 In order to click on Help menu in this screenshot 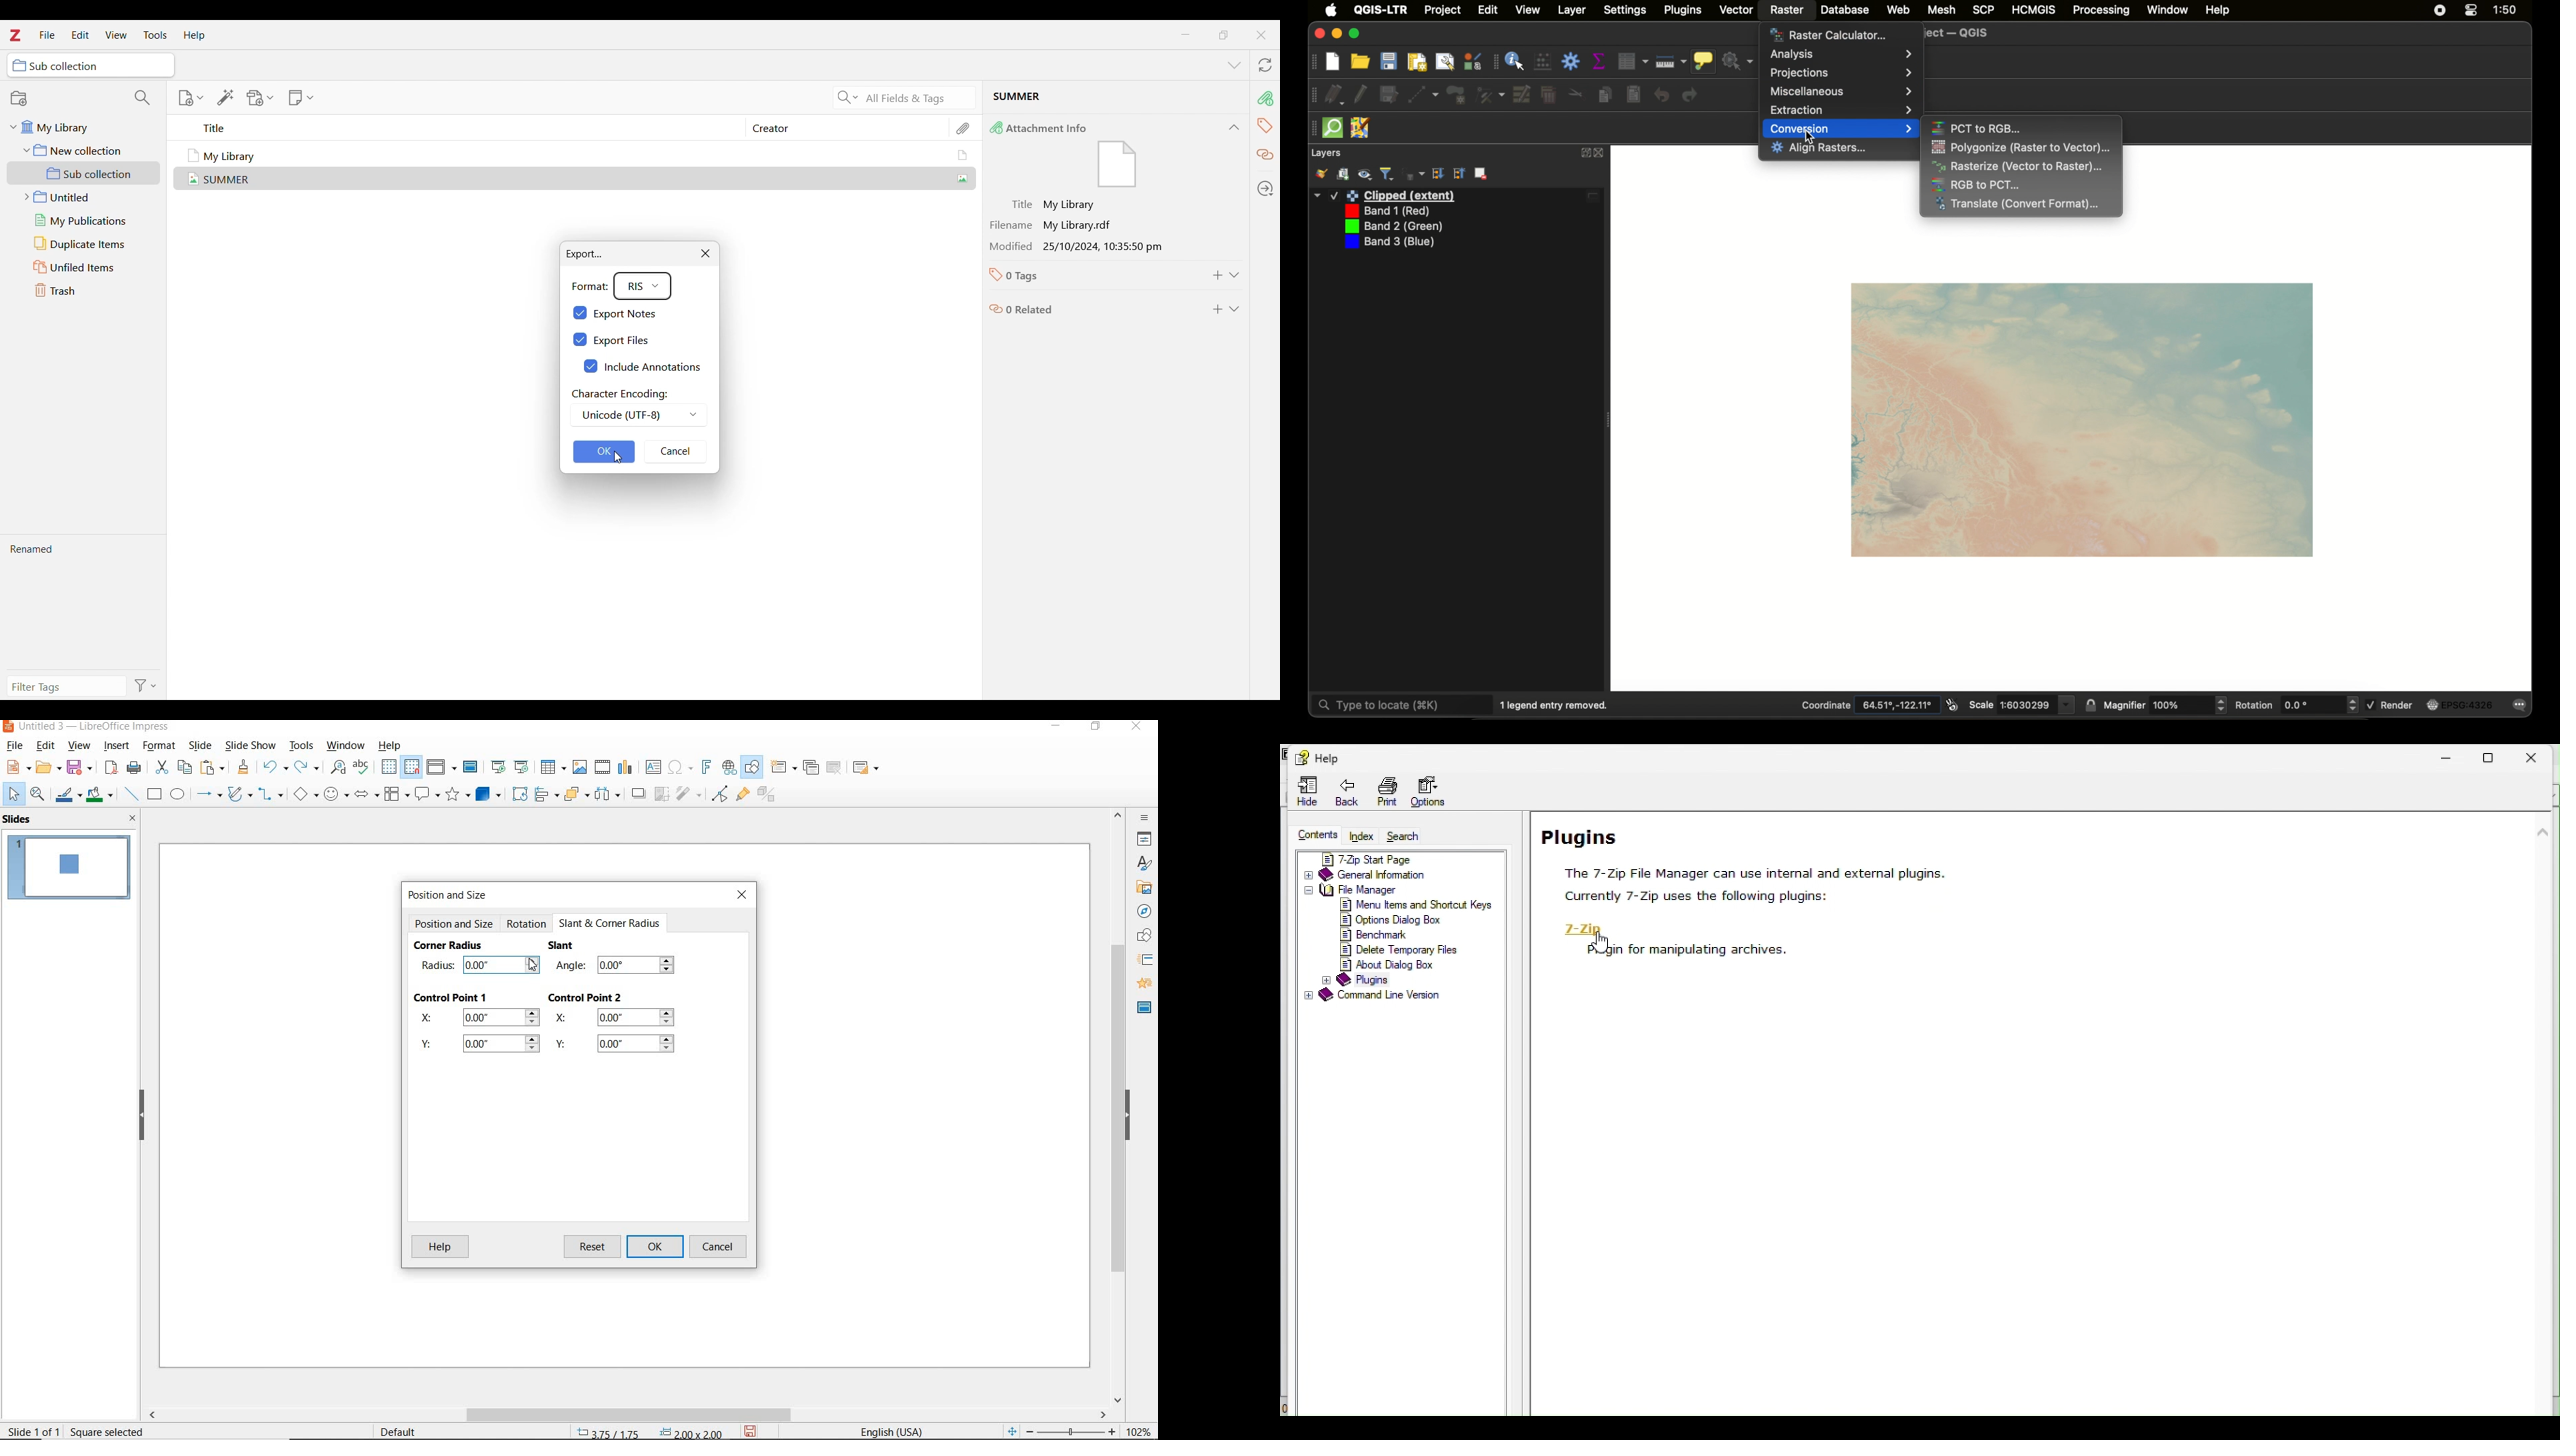, I will do `click(195, 35)`.